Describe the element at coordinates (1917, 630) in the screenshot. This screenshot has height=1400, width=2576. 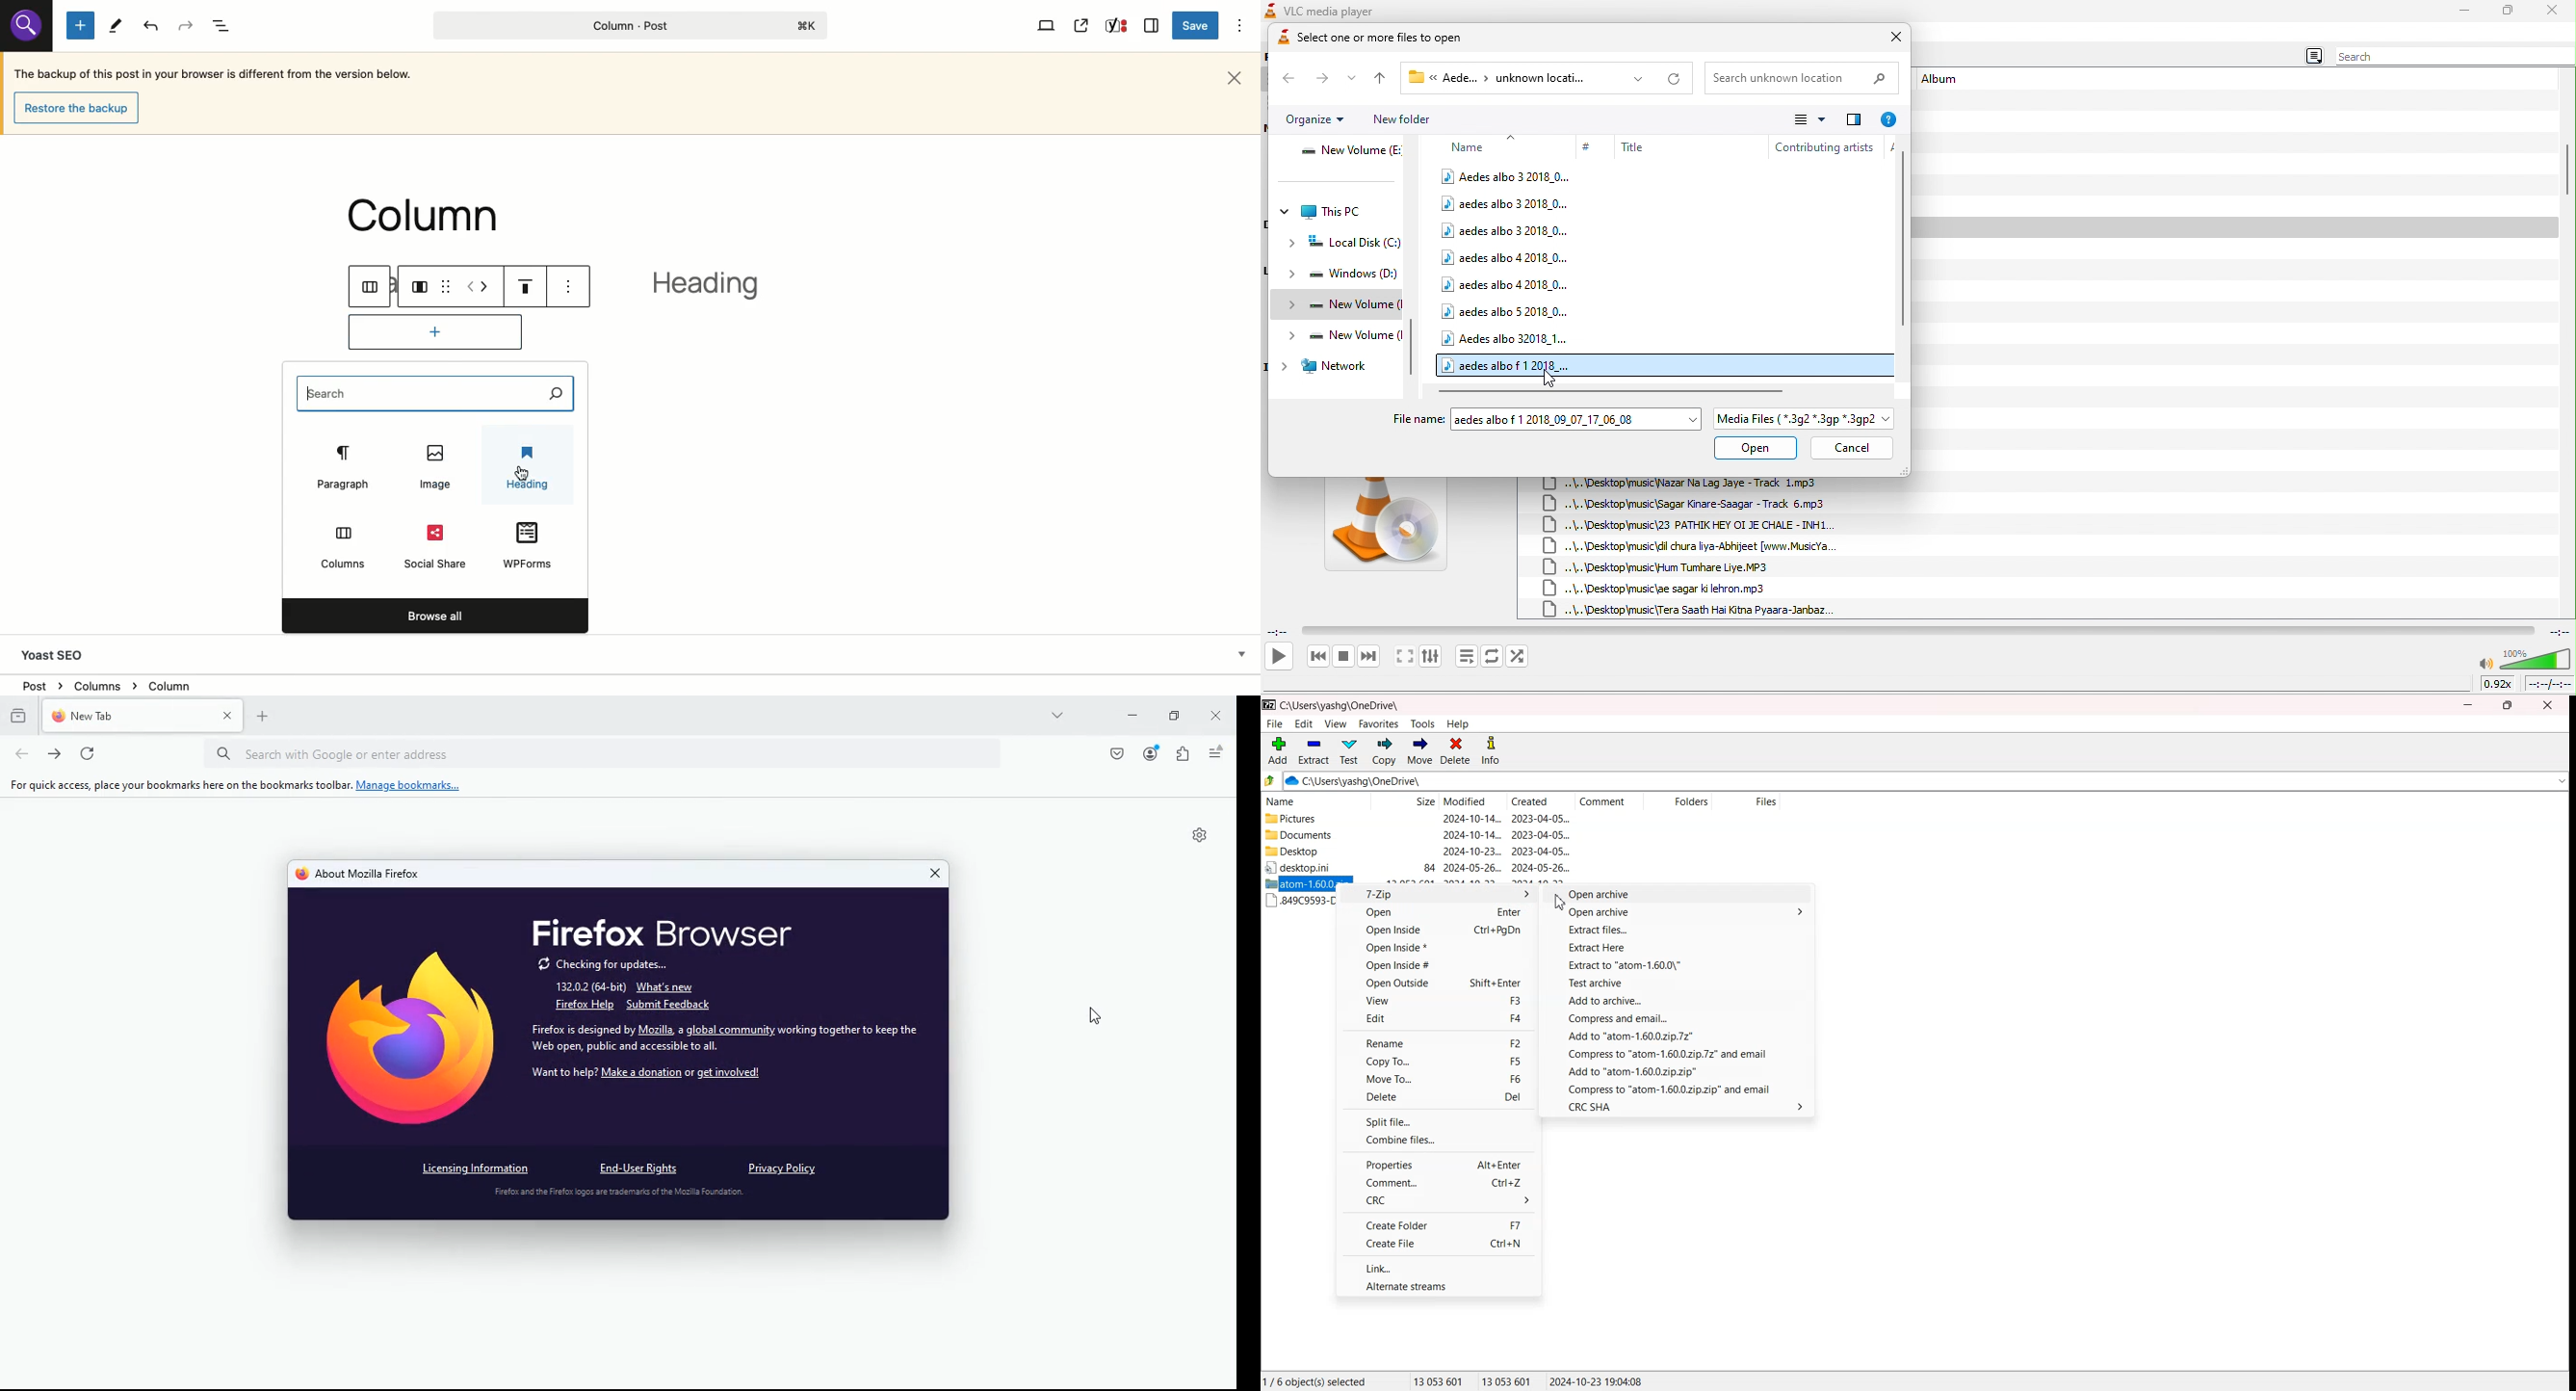
I see `video playback` at that location.